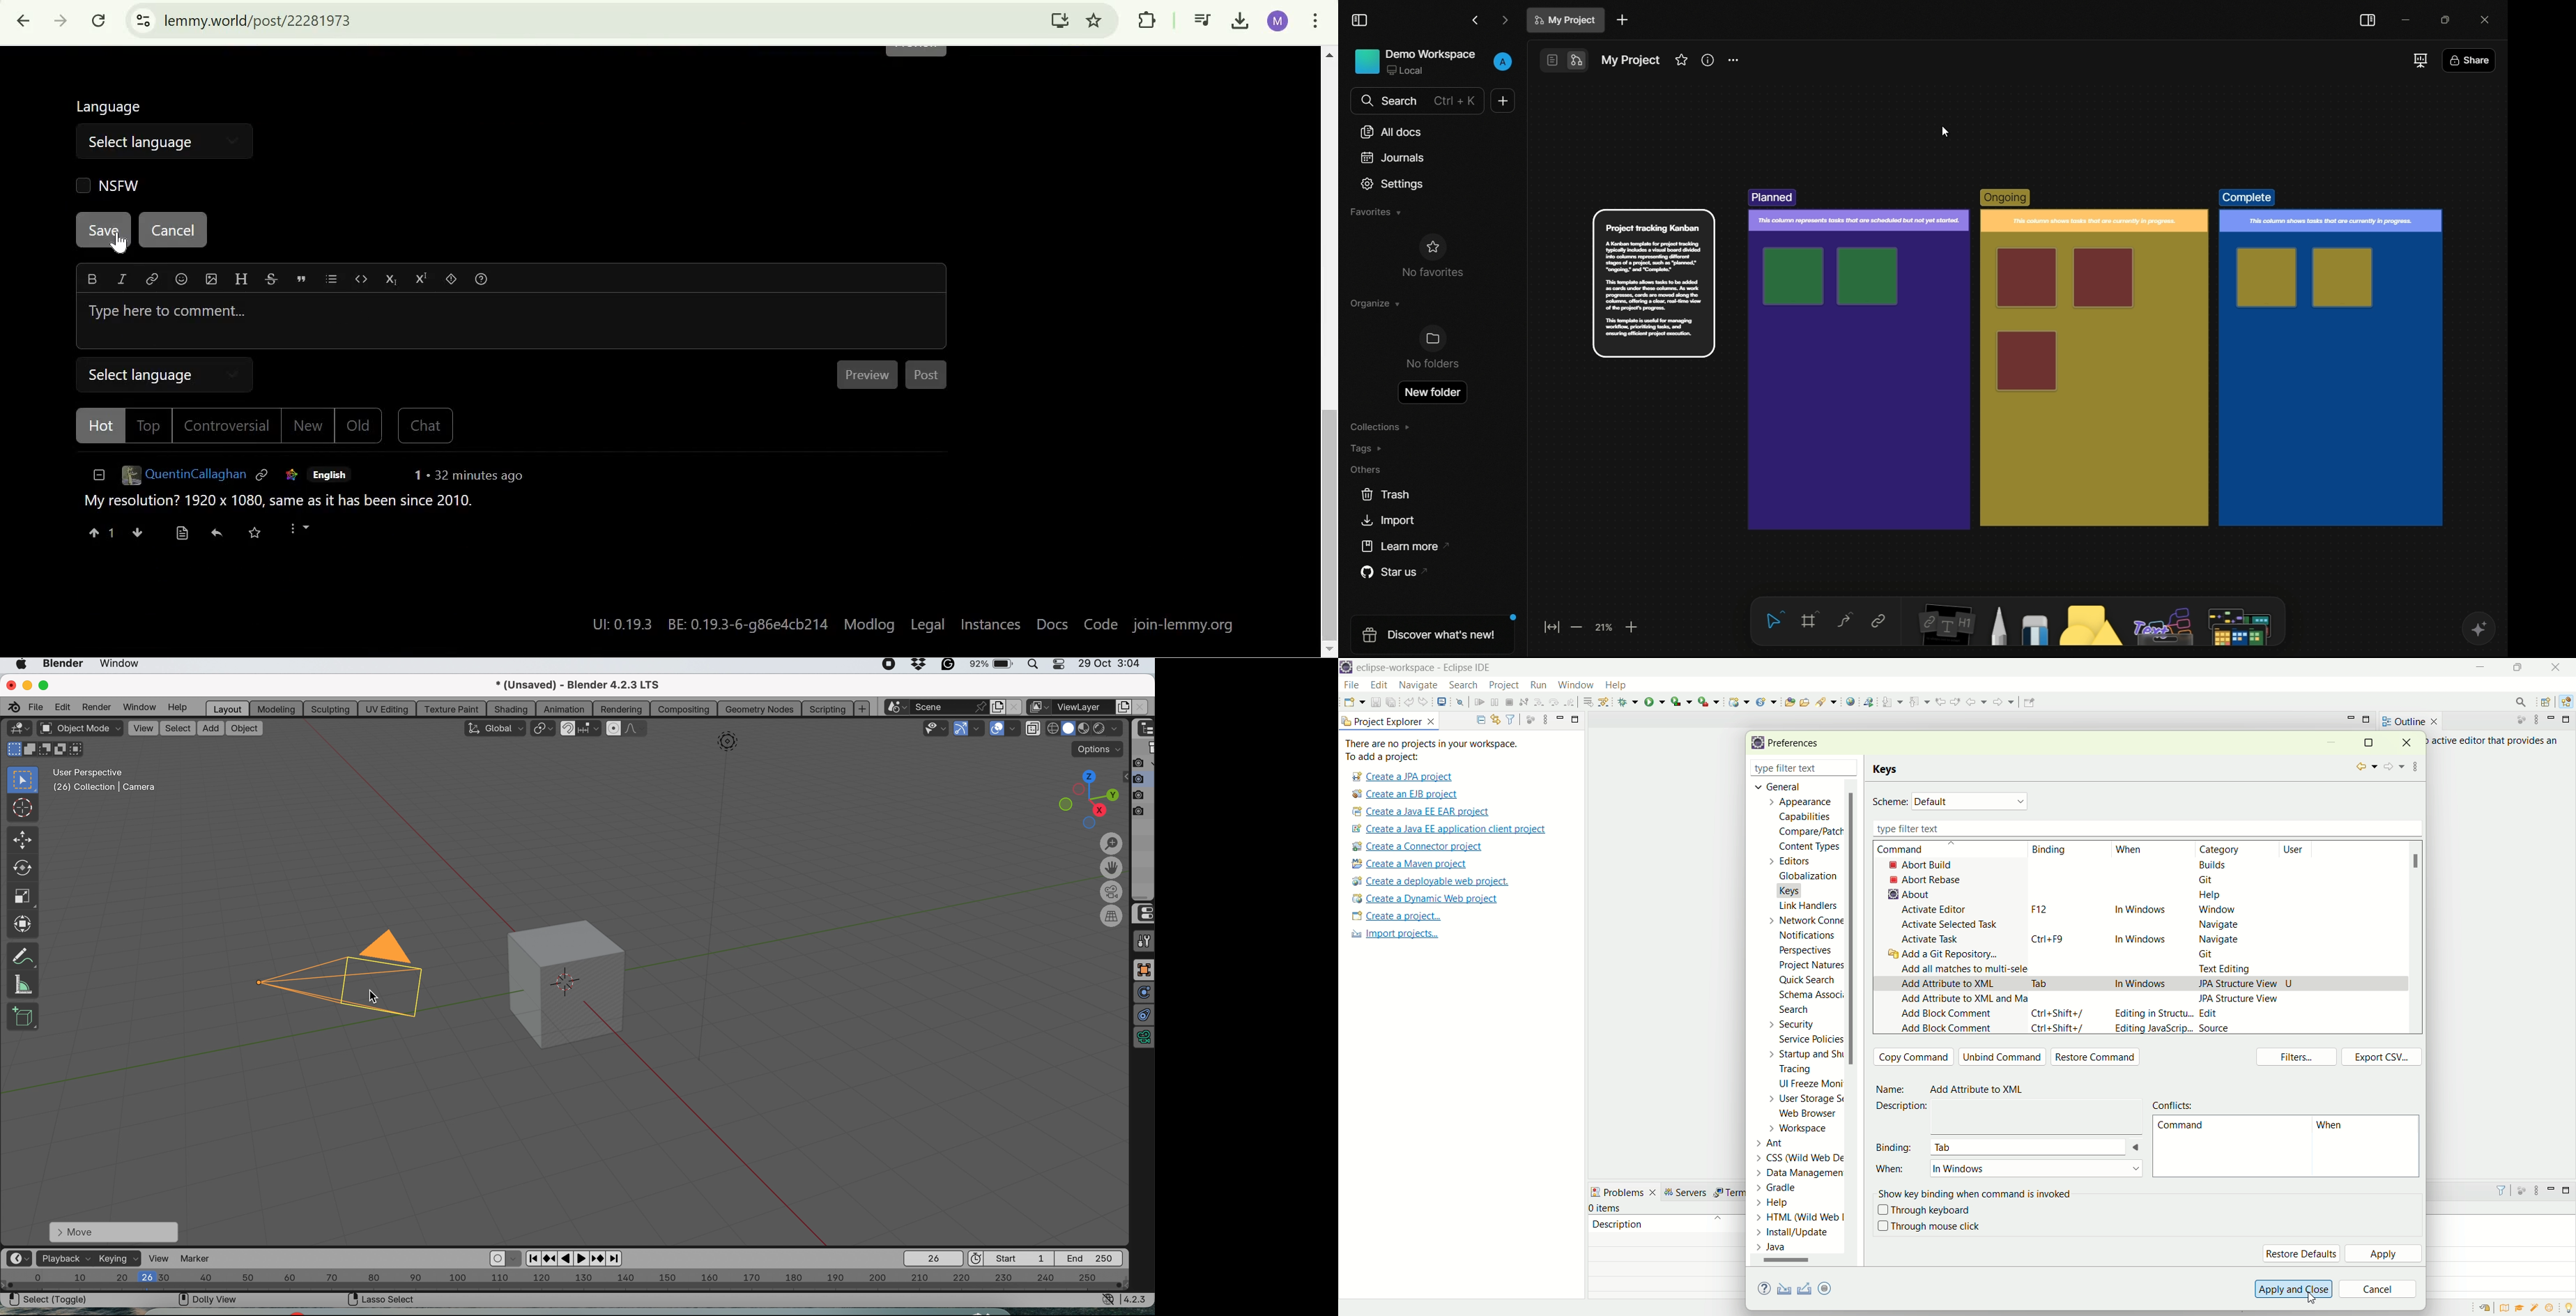 The image size is (2576, 1316). Describe the element at coordinates (2035, 1169) in the screenshot. I see `In Windows` at that location.